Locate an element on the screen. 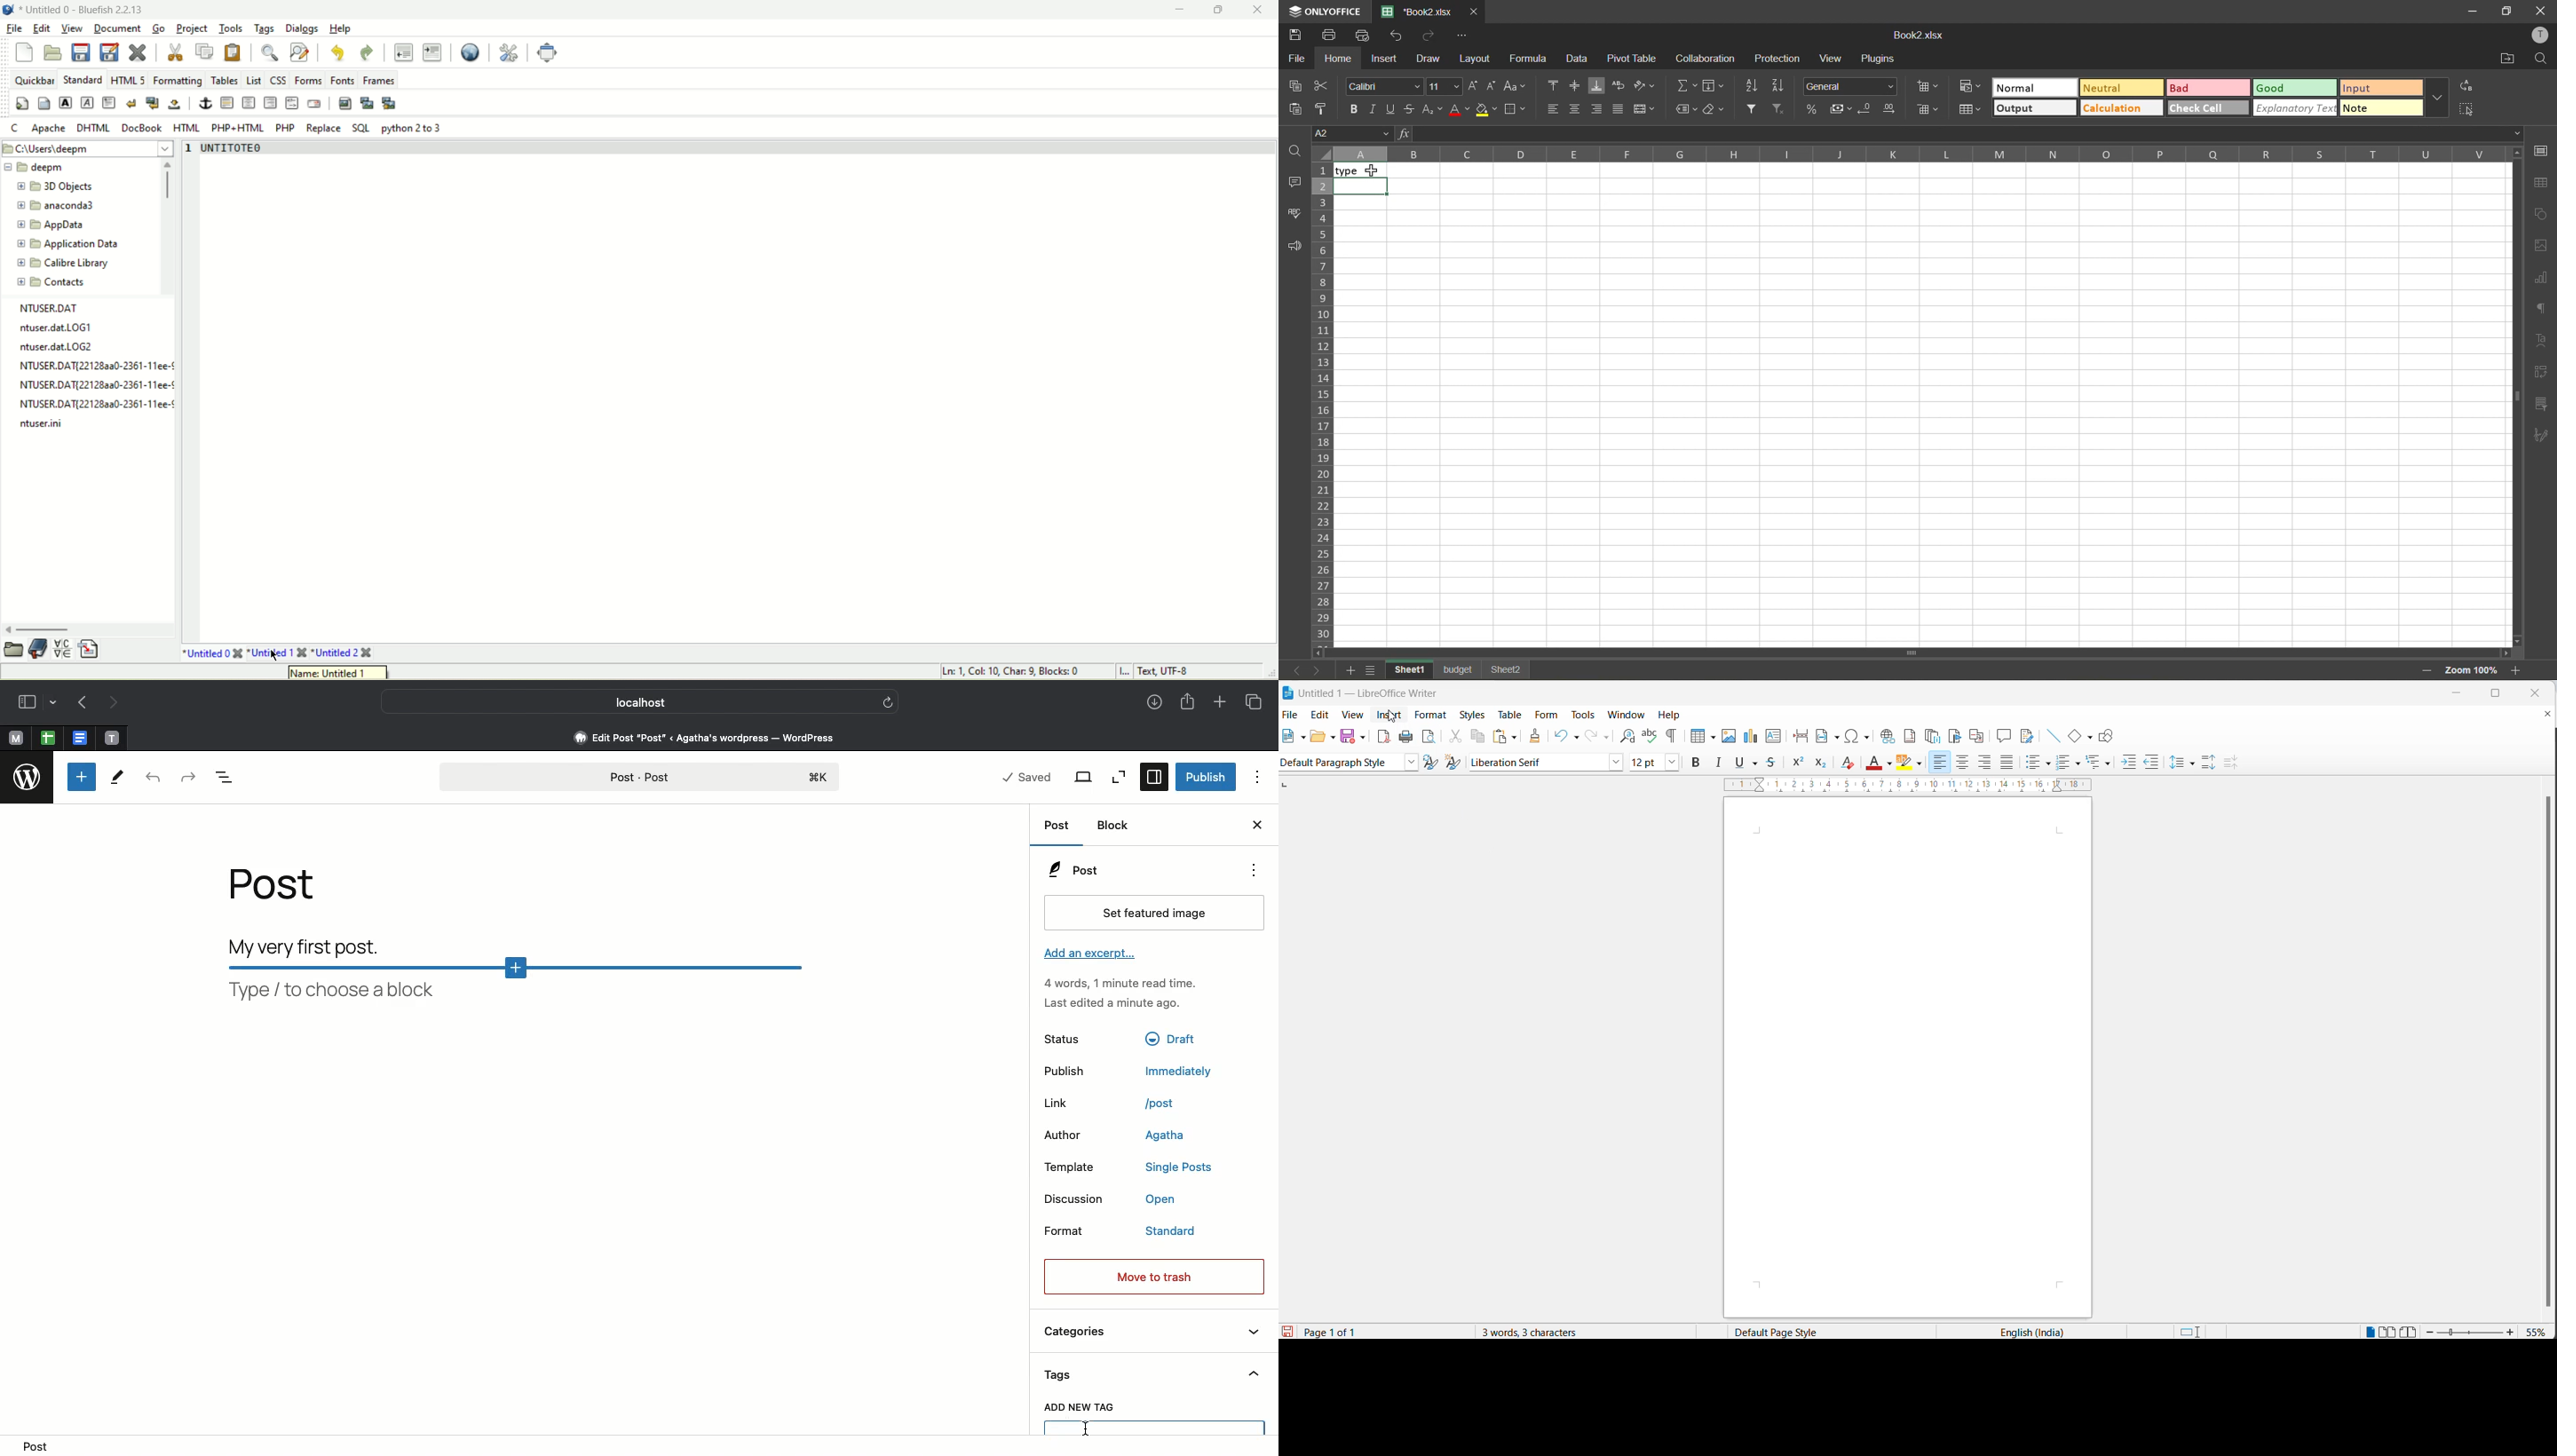 This screenshot has height=1456, width=2576. insert is located at coordinates (1386, 60).